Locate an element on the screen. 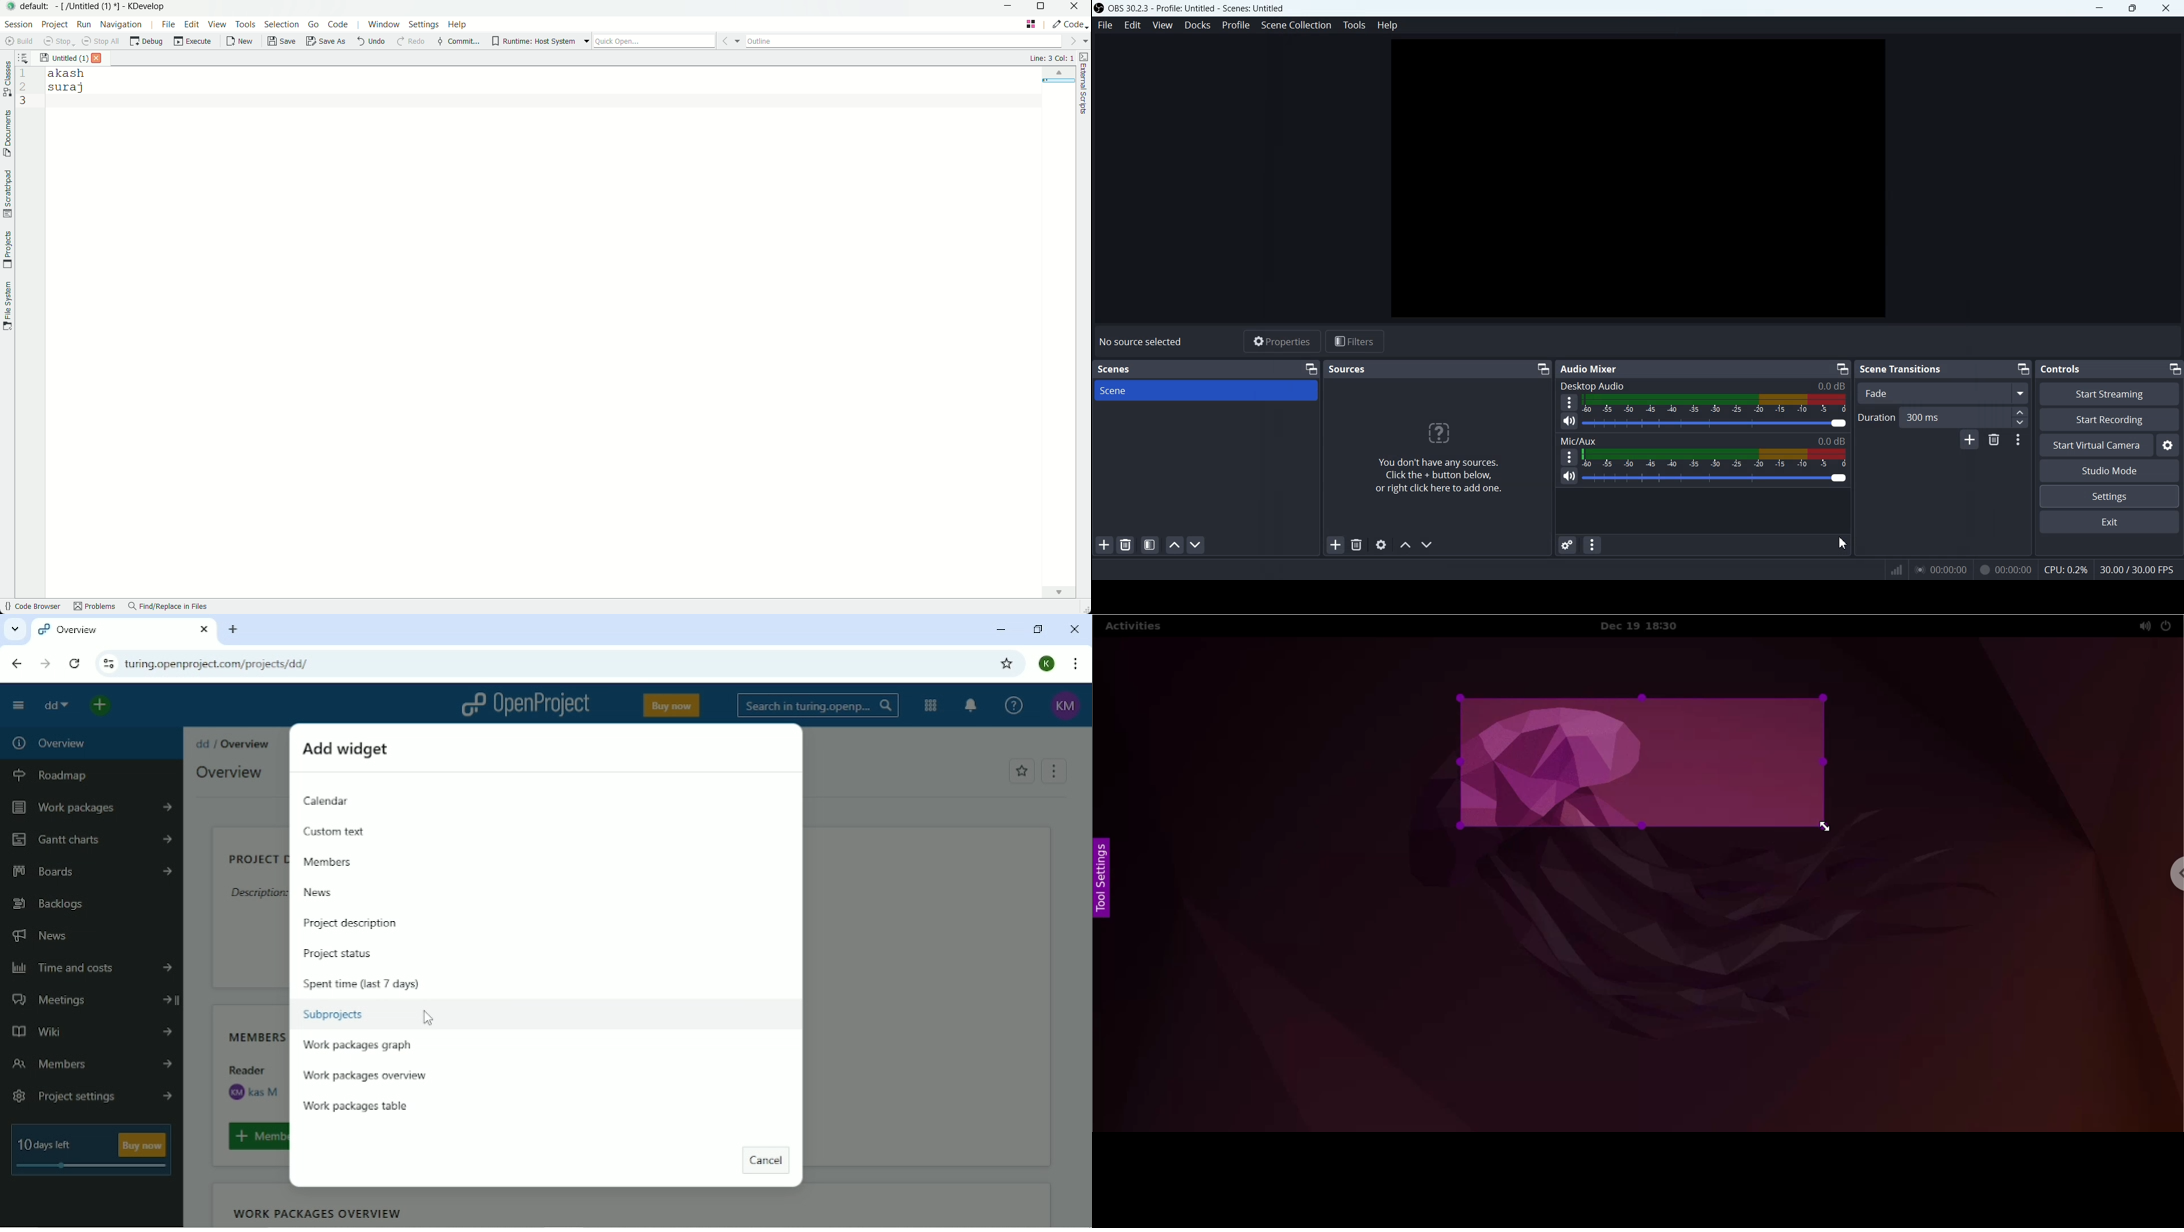 Image resolution: width=2184 pixels, height=1232 pixels. More is located at coordinates (1569, 403).